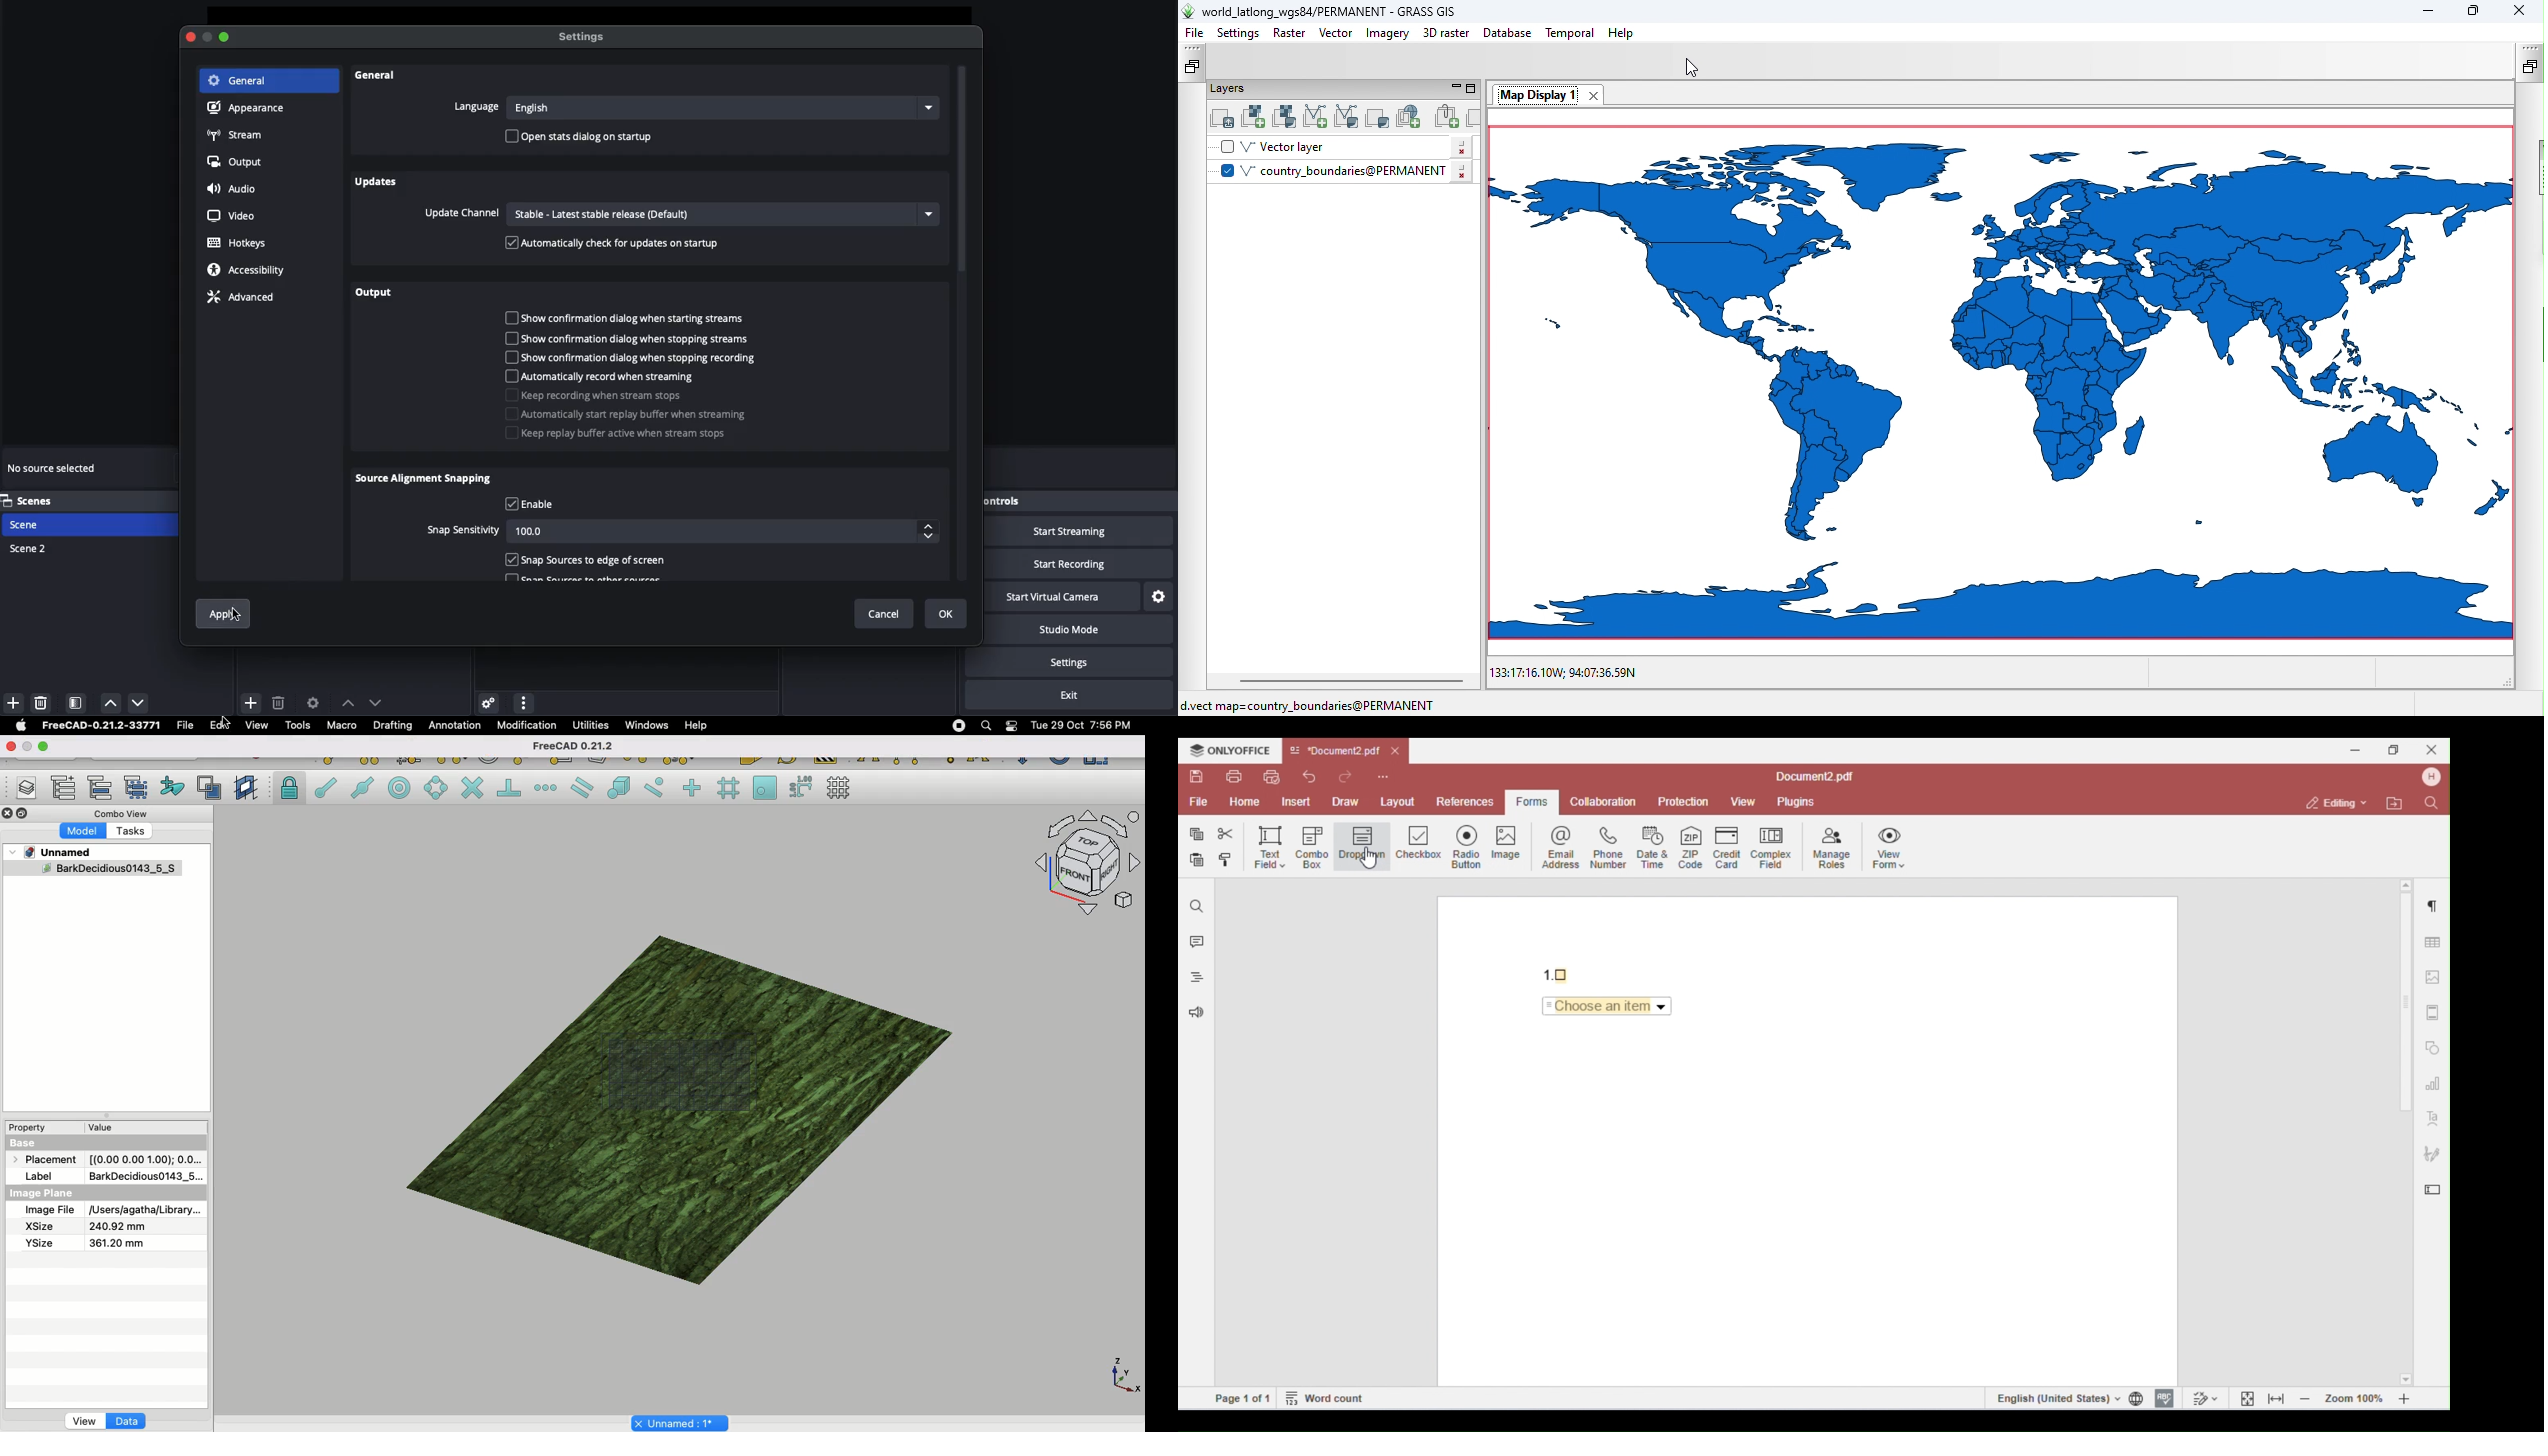  What do you see at coordinates (35, 524) in the screenshot?
I see `Scene 1` at bounding box center [35, 524].